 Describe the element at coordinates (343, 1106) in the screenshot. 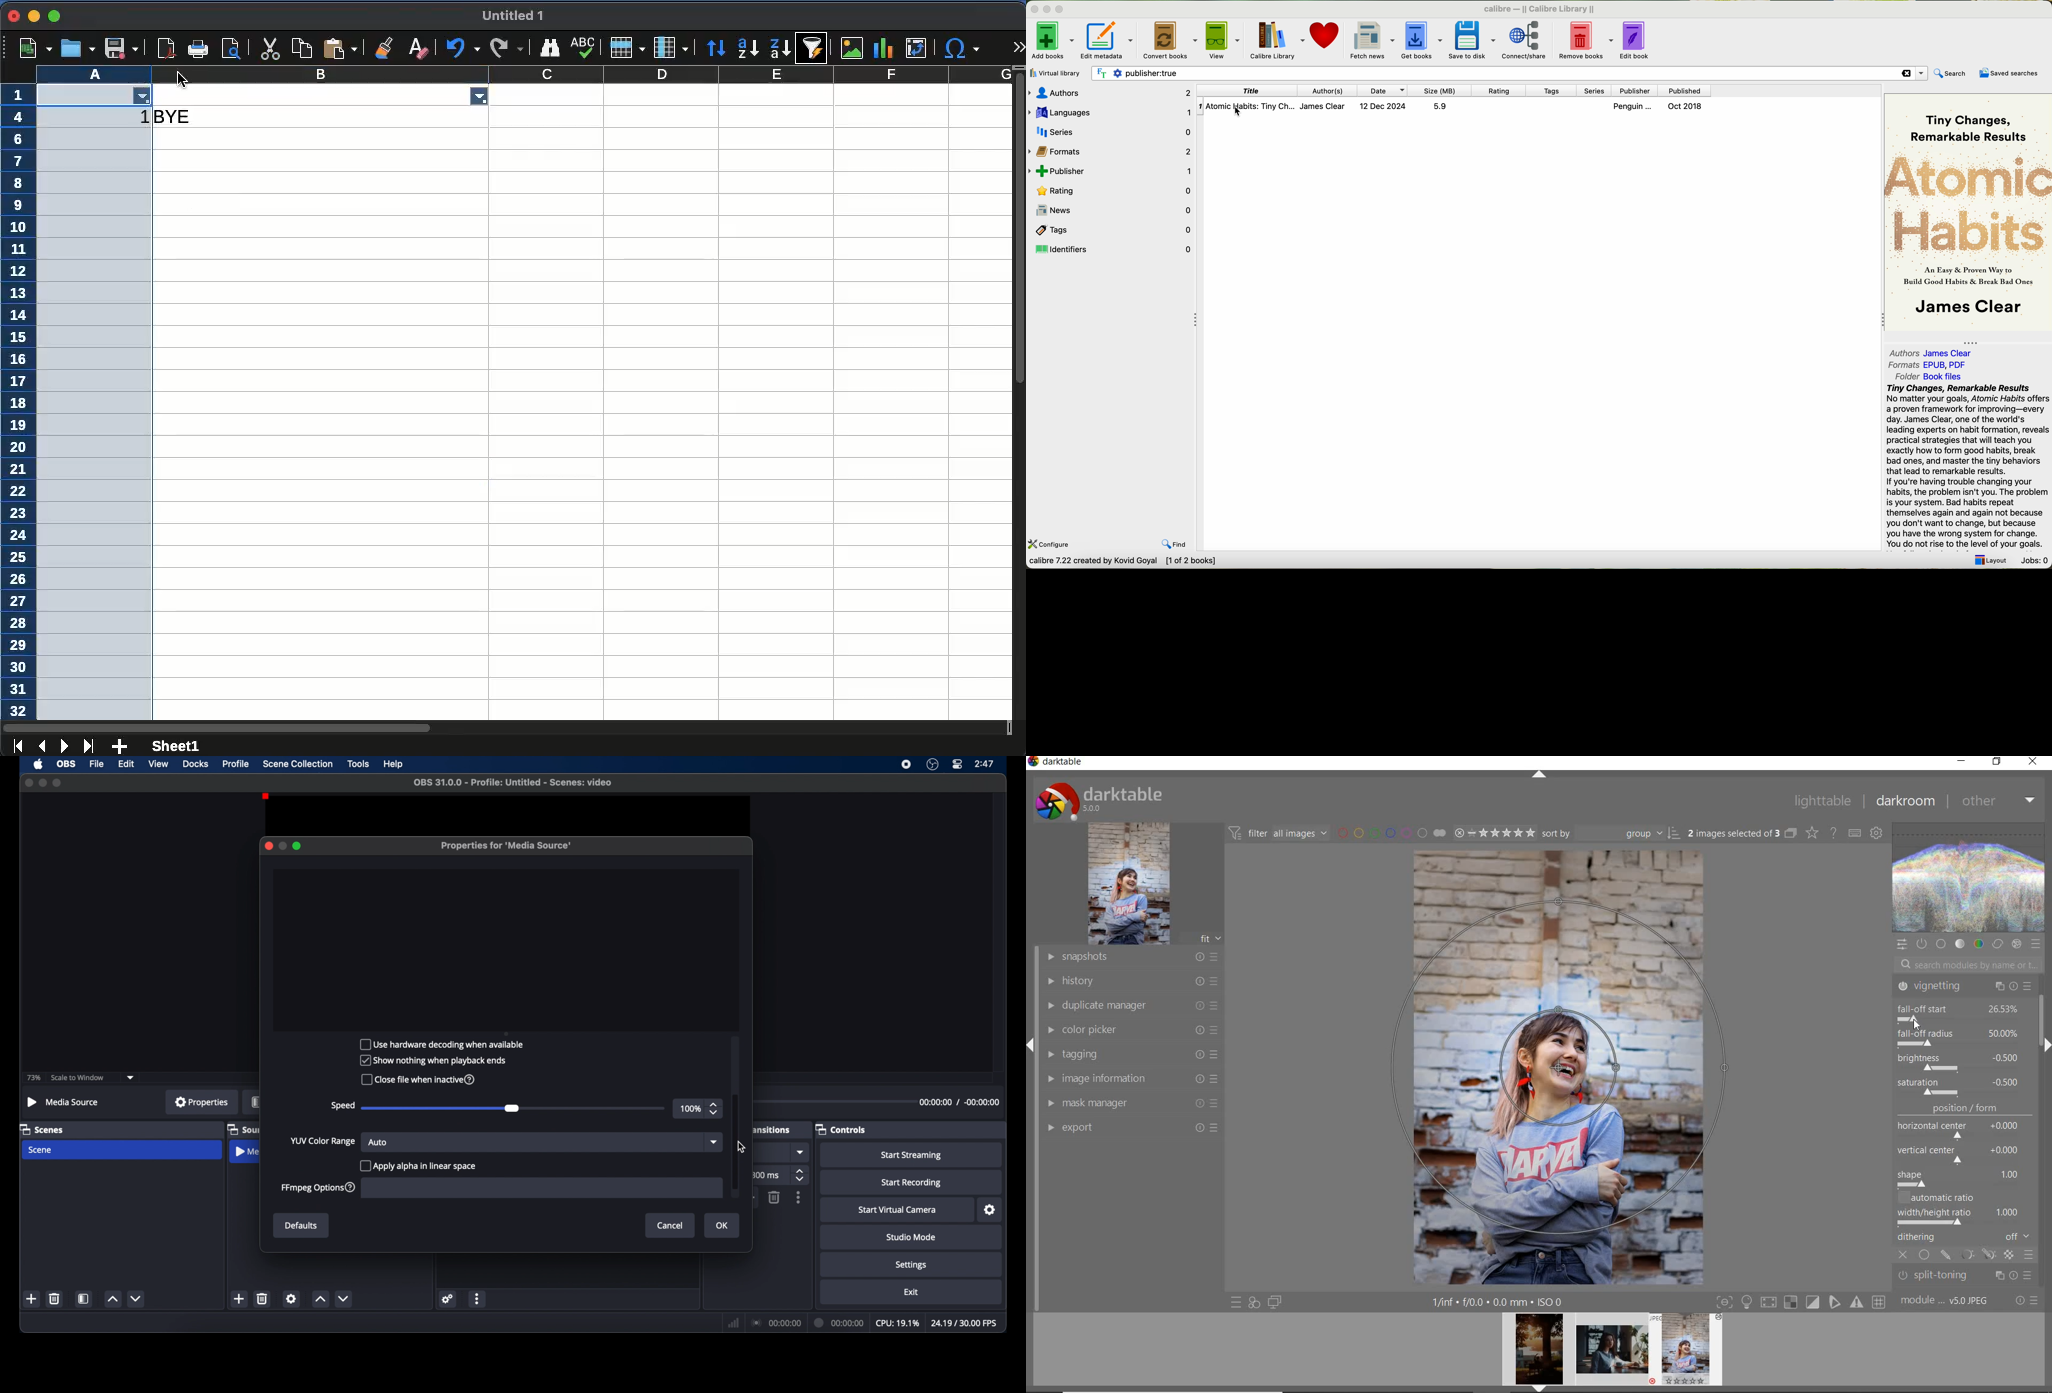

I see `speed` at that location.